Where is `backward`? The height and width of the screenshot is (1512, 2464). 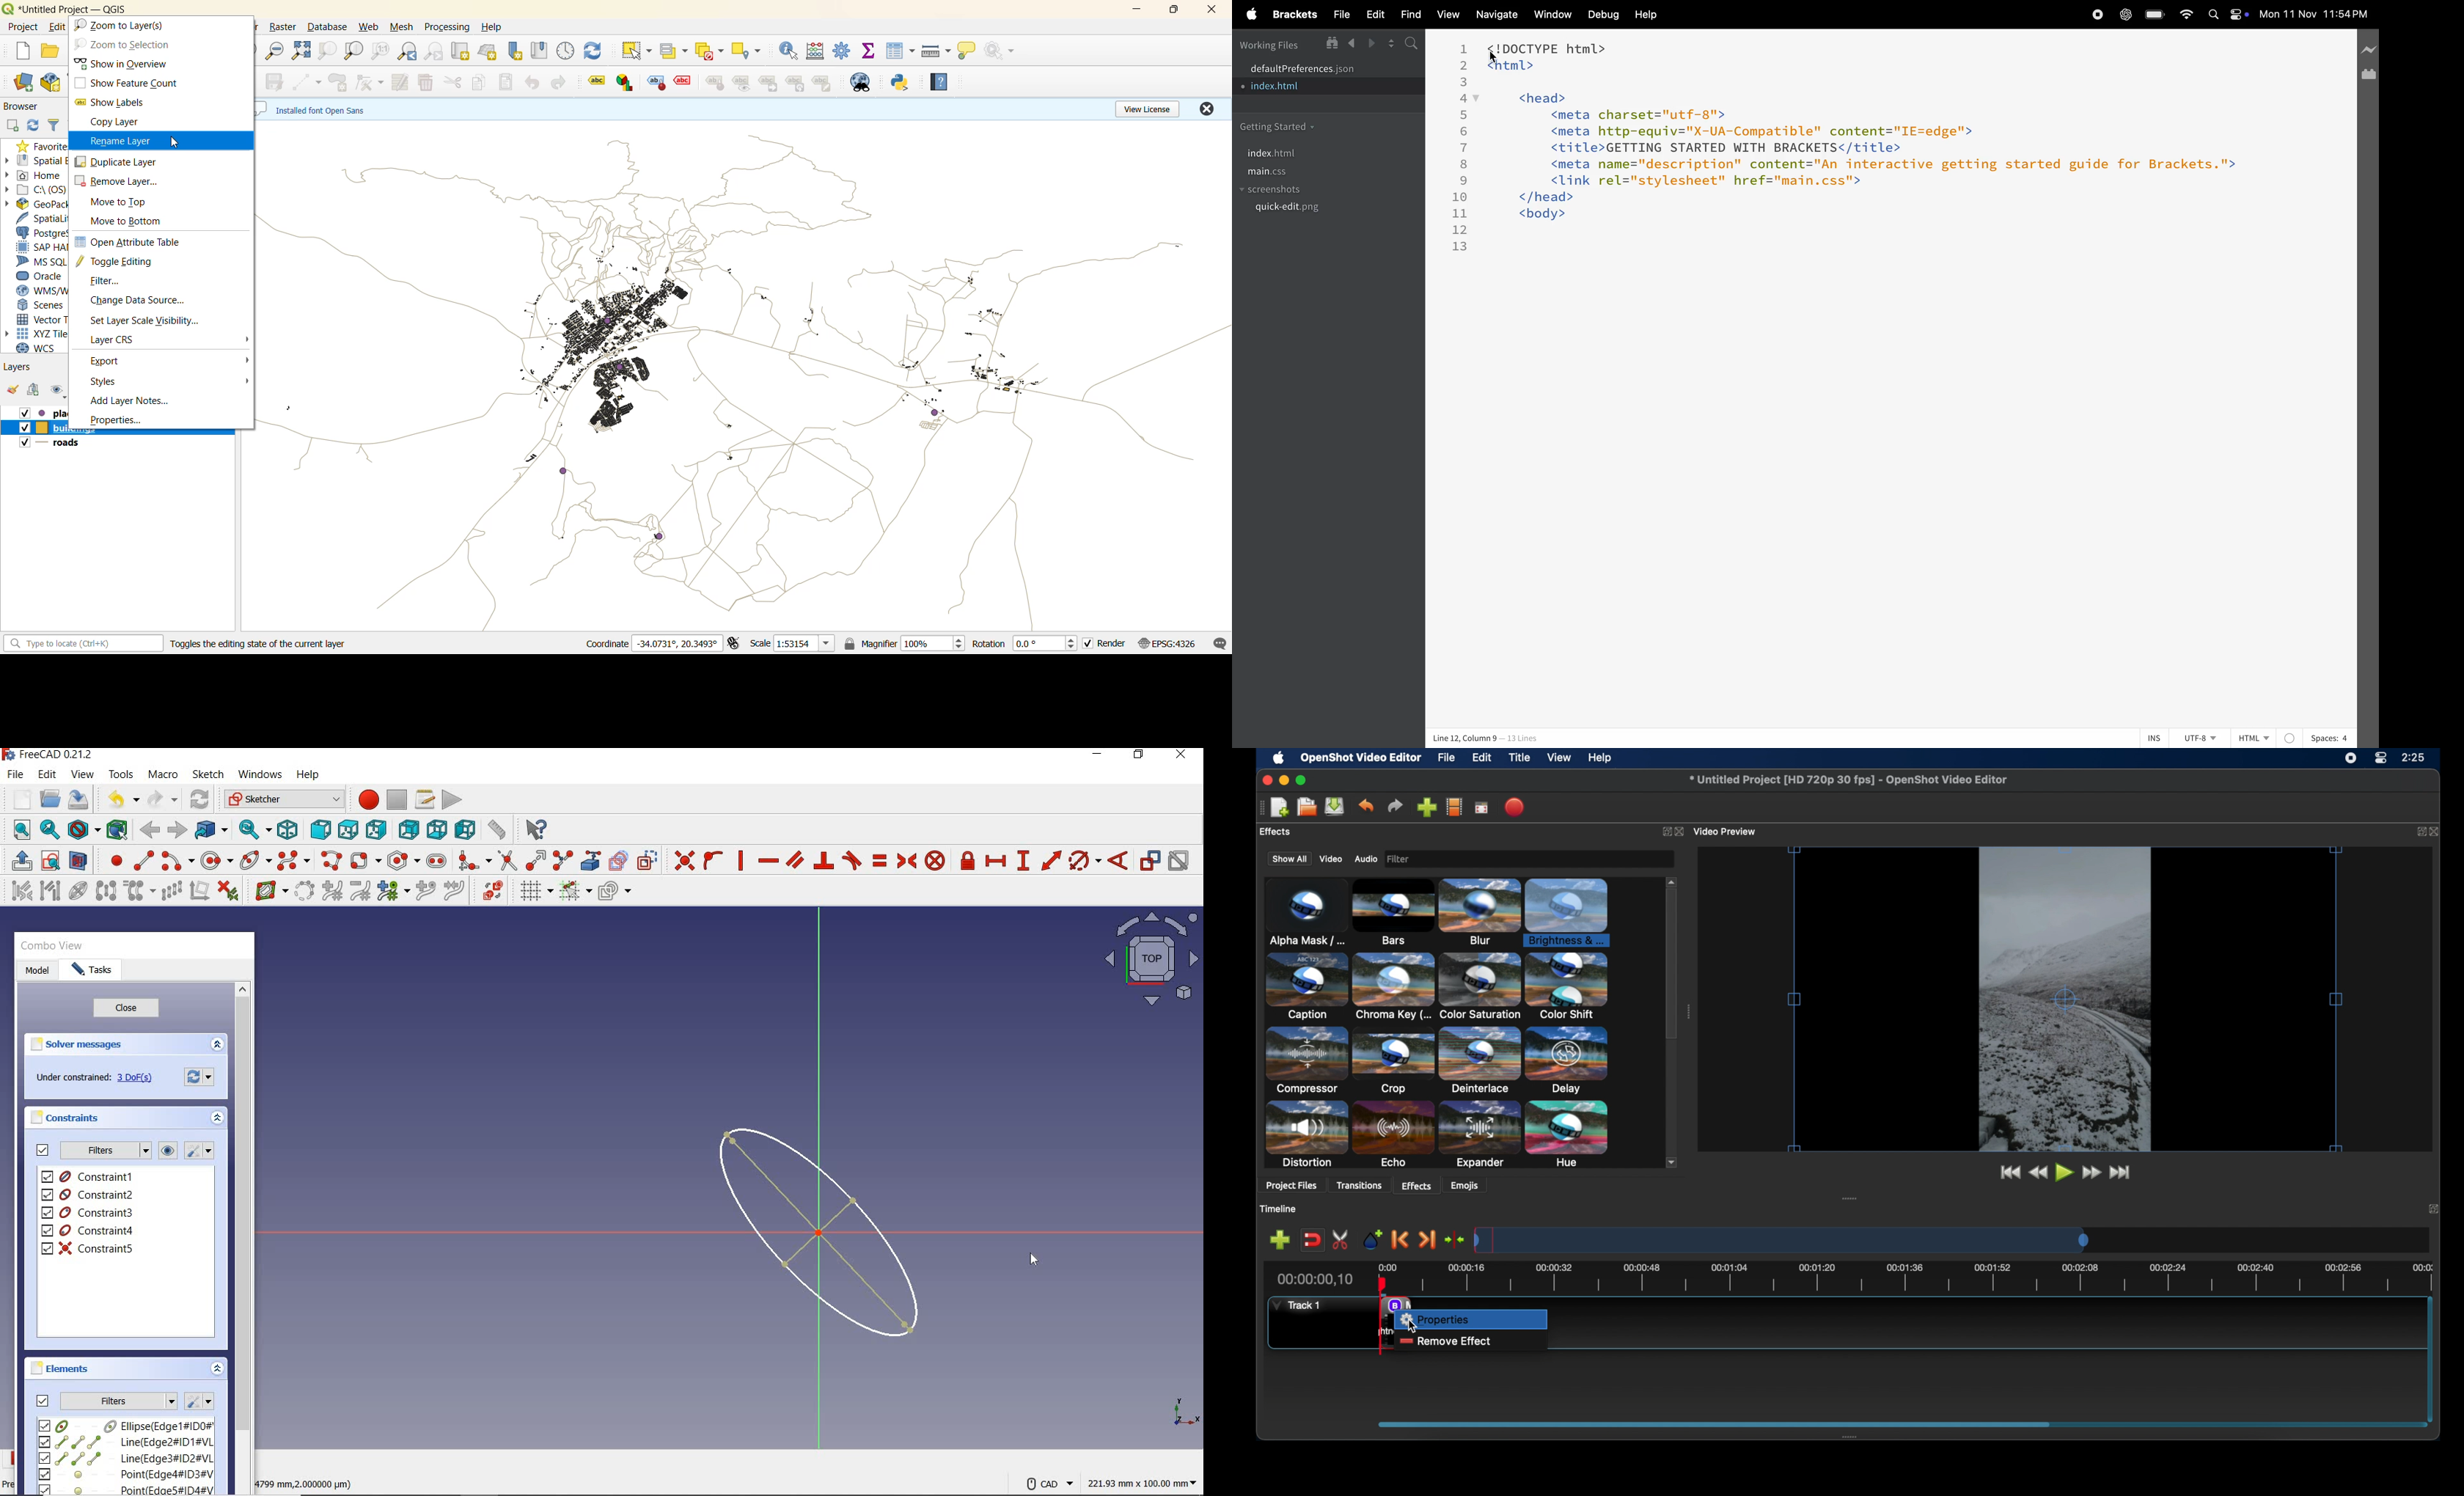
backward is located at coordinates (1351, 43).